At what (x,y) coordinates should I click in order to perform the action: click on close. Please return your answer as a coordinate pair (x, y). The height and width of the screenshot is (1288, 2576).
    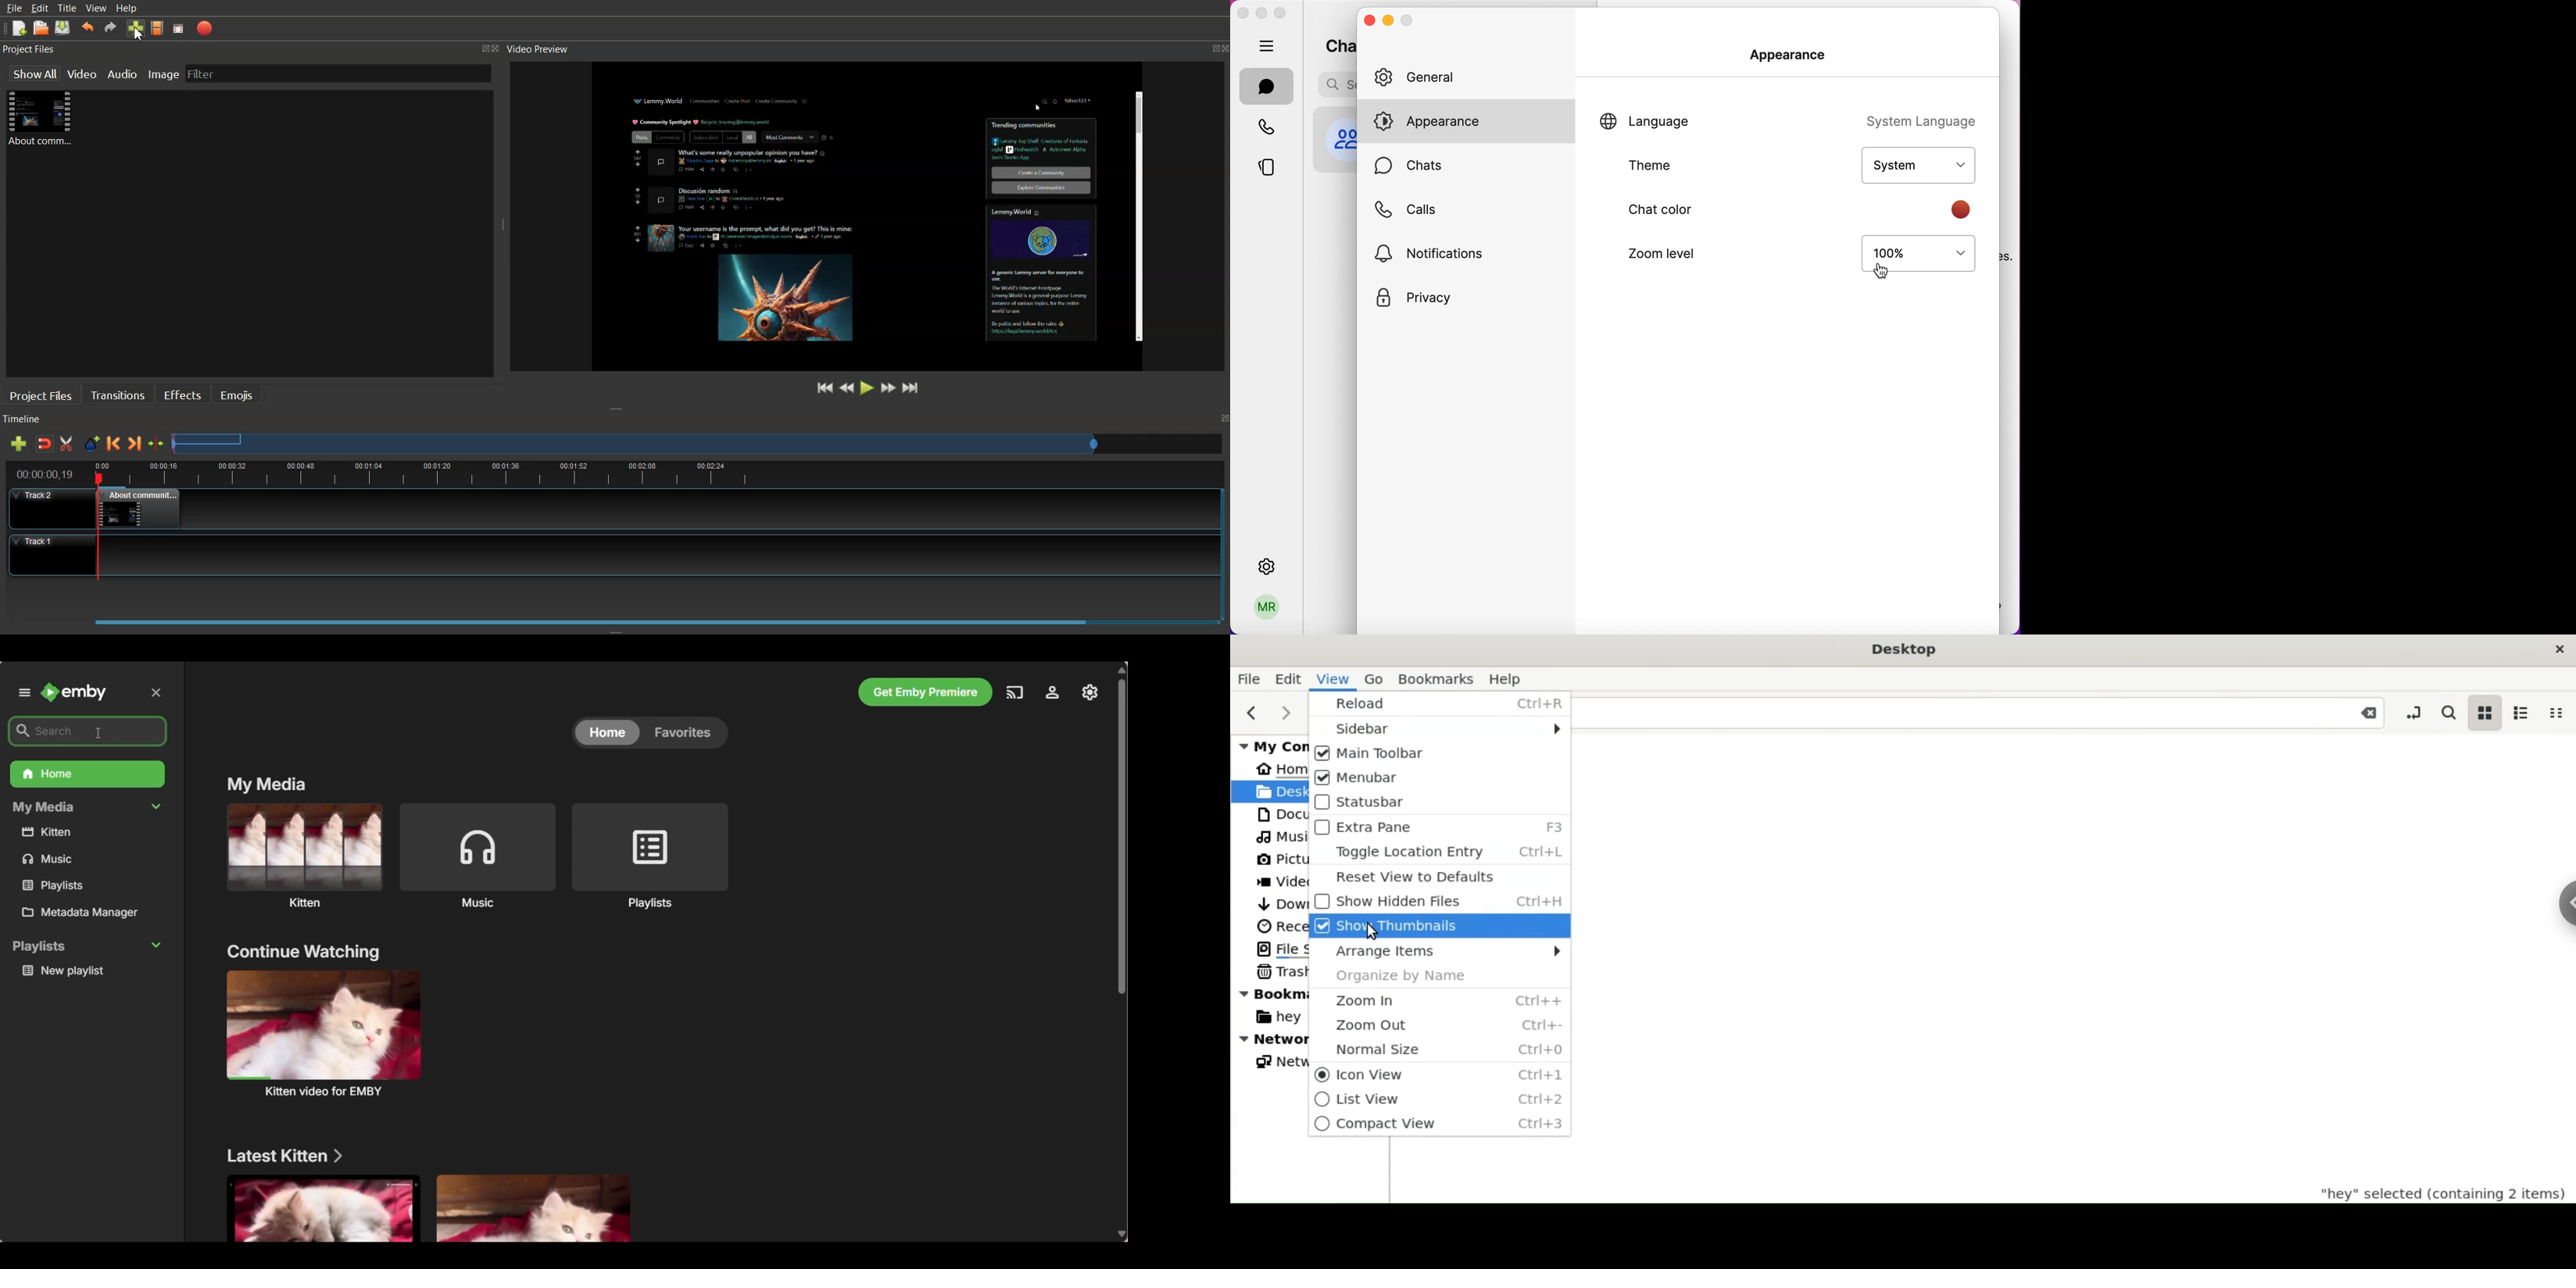
    Looking at the image, I should click on (1243, 12).